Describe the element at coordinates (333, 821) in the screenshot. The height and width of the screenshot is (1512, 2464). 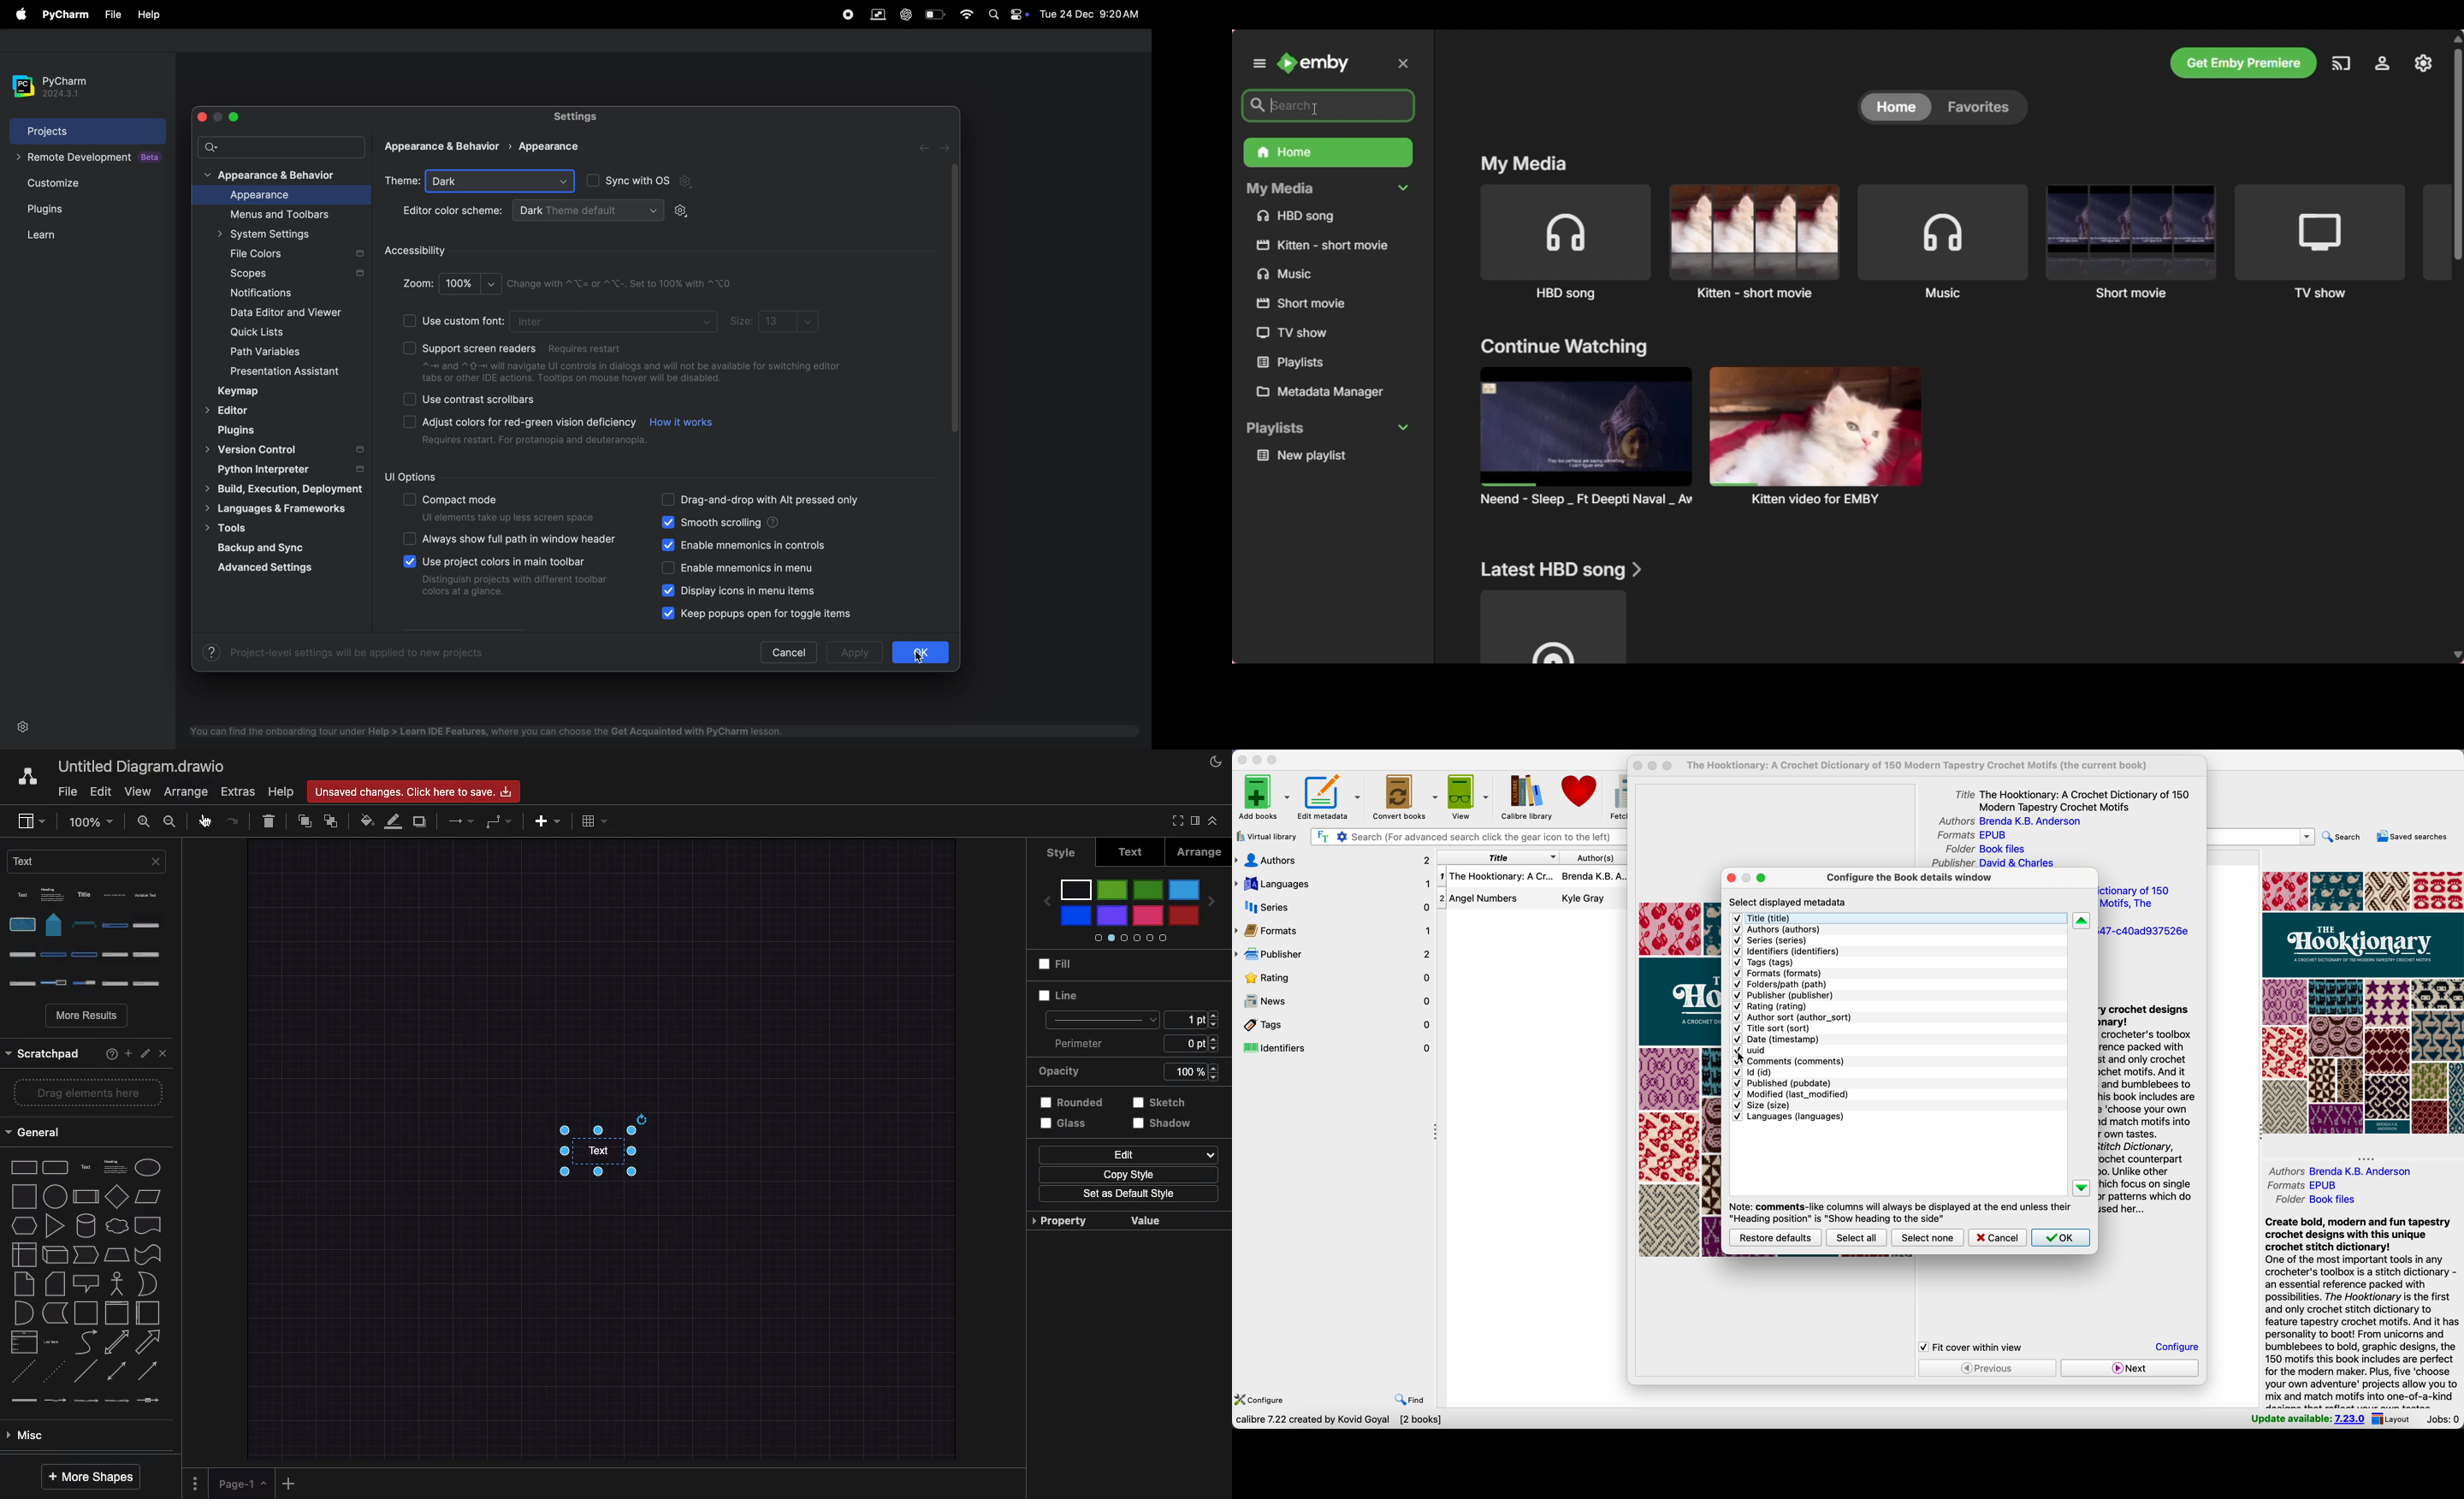
I see `To back` at that location.